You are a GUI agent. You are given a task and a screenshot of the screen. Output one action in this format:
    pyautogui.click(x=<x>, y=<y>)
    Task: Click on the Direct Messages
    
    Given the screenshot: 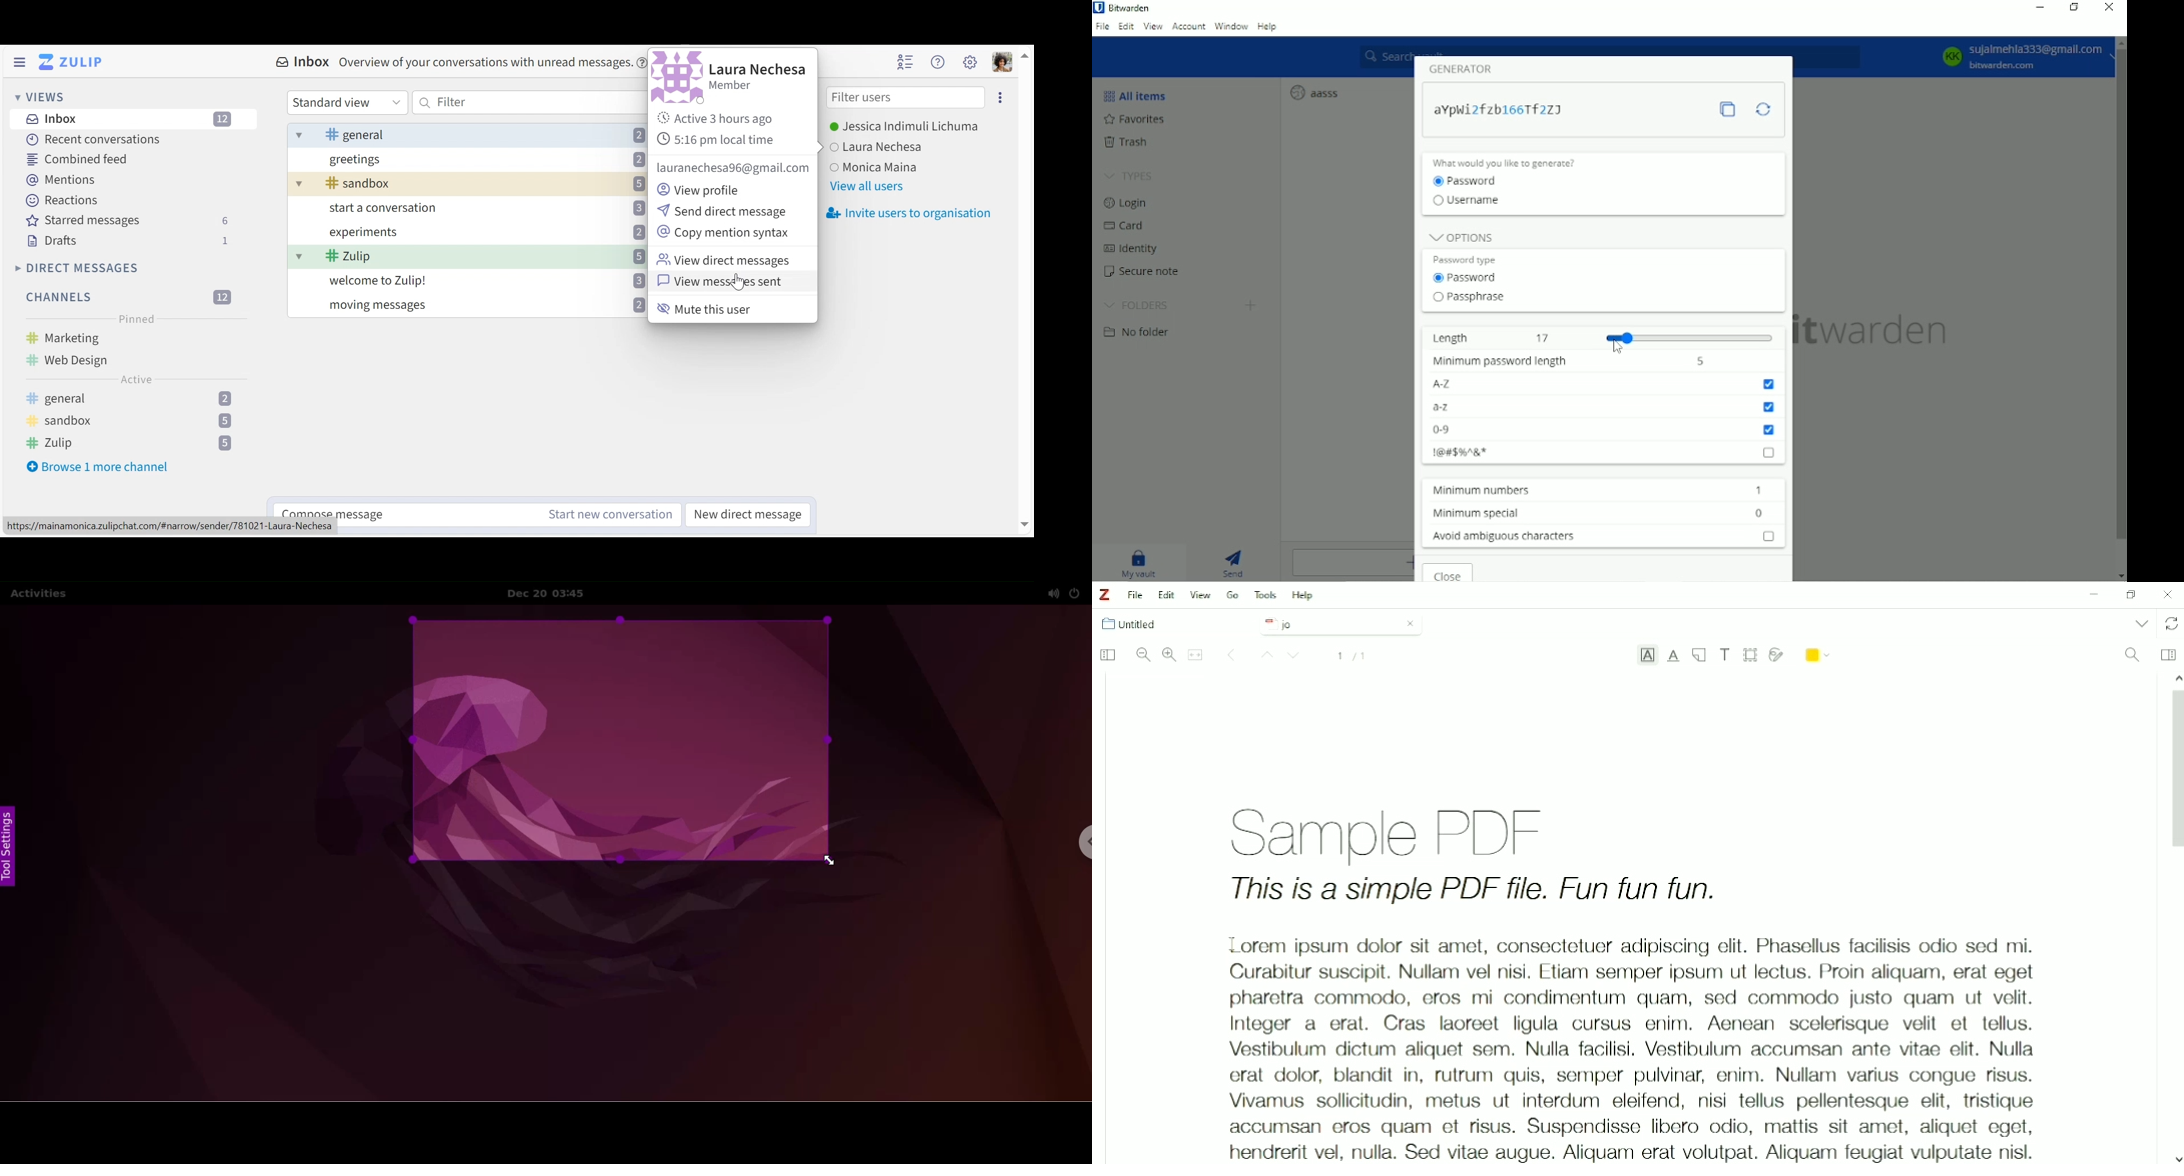 What is the action you would take?
    pyautogui.click(x=77, y=268)
    